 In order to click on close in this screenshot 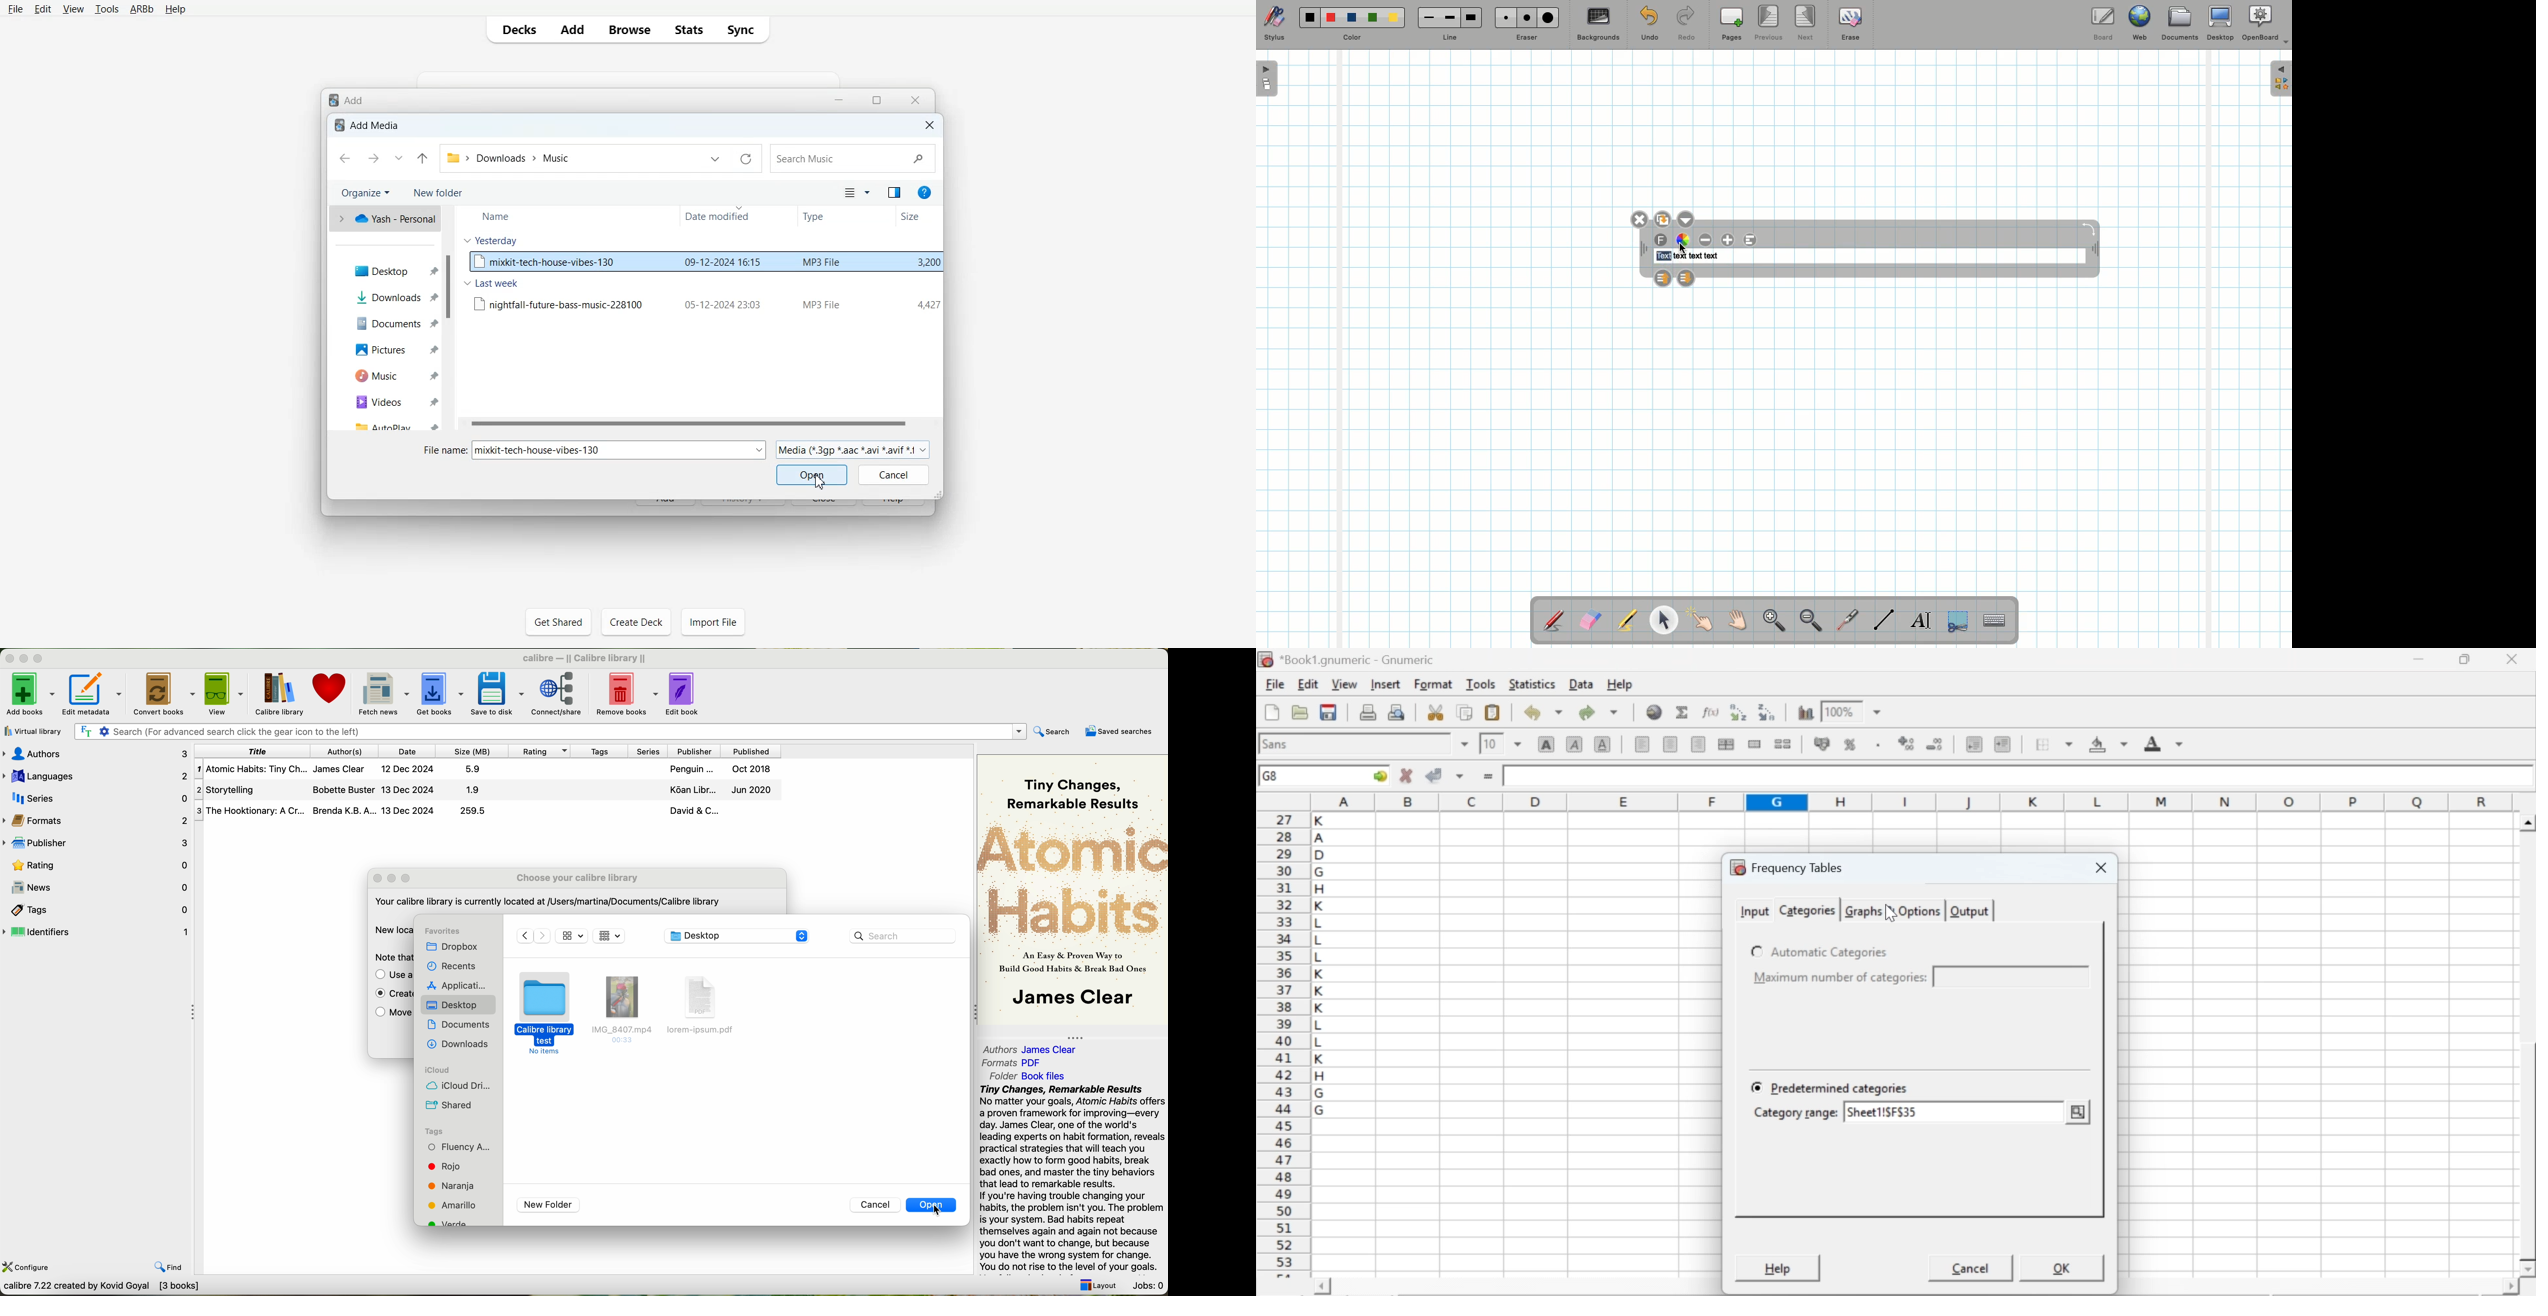, I will do `click(2098, 869)`.